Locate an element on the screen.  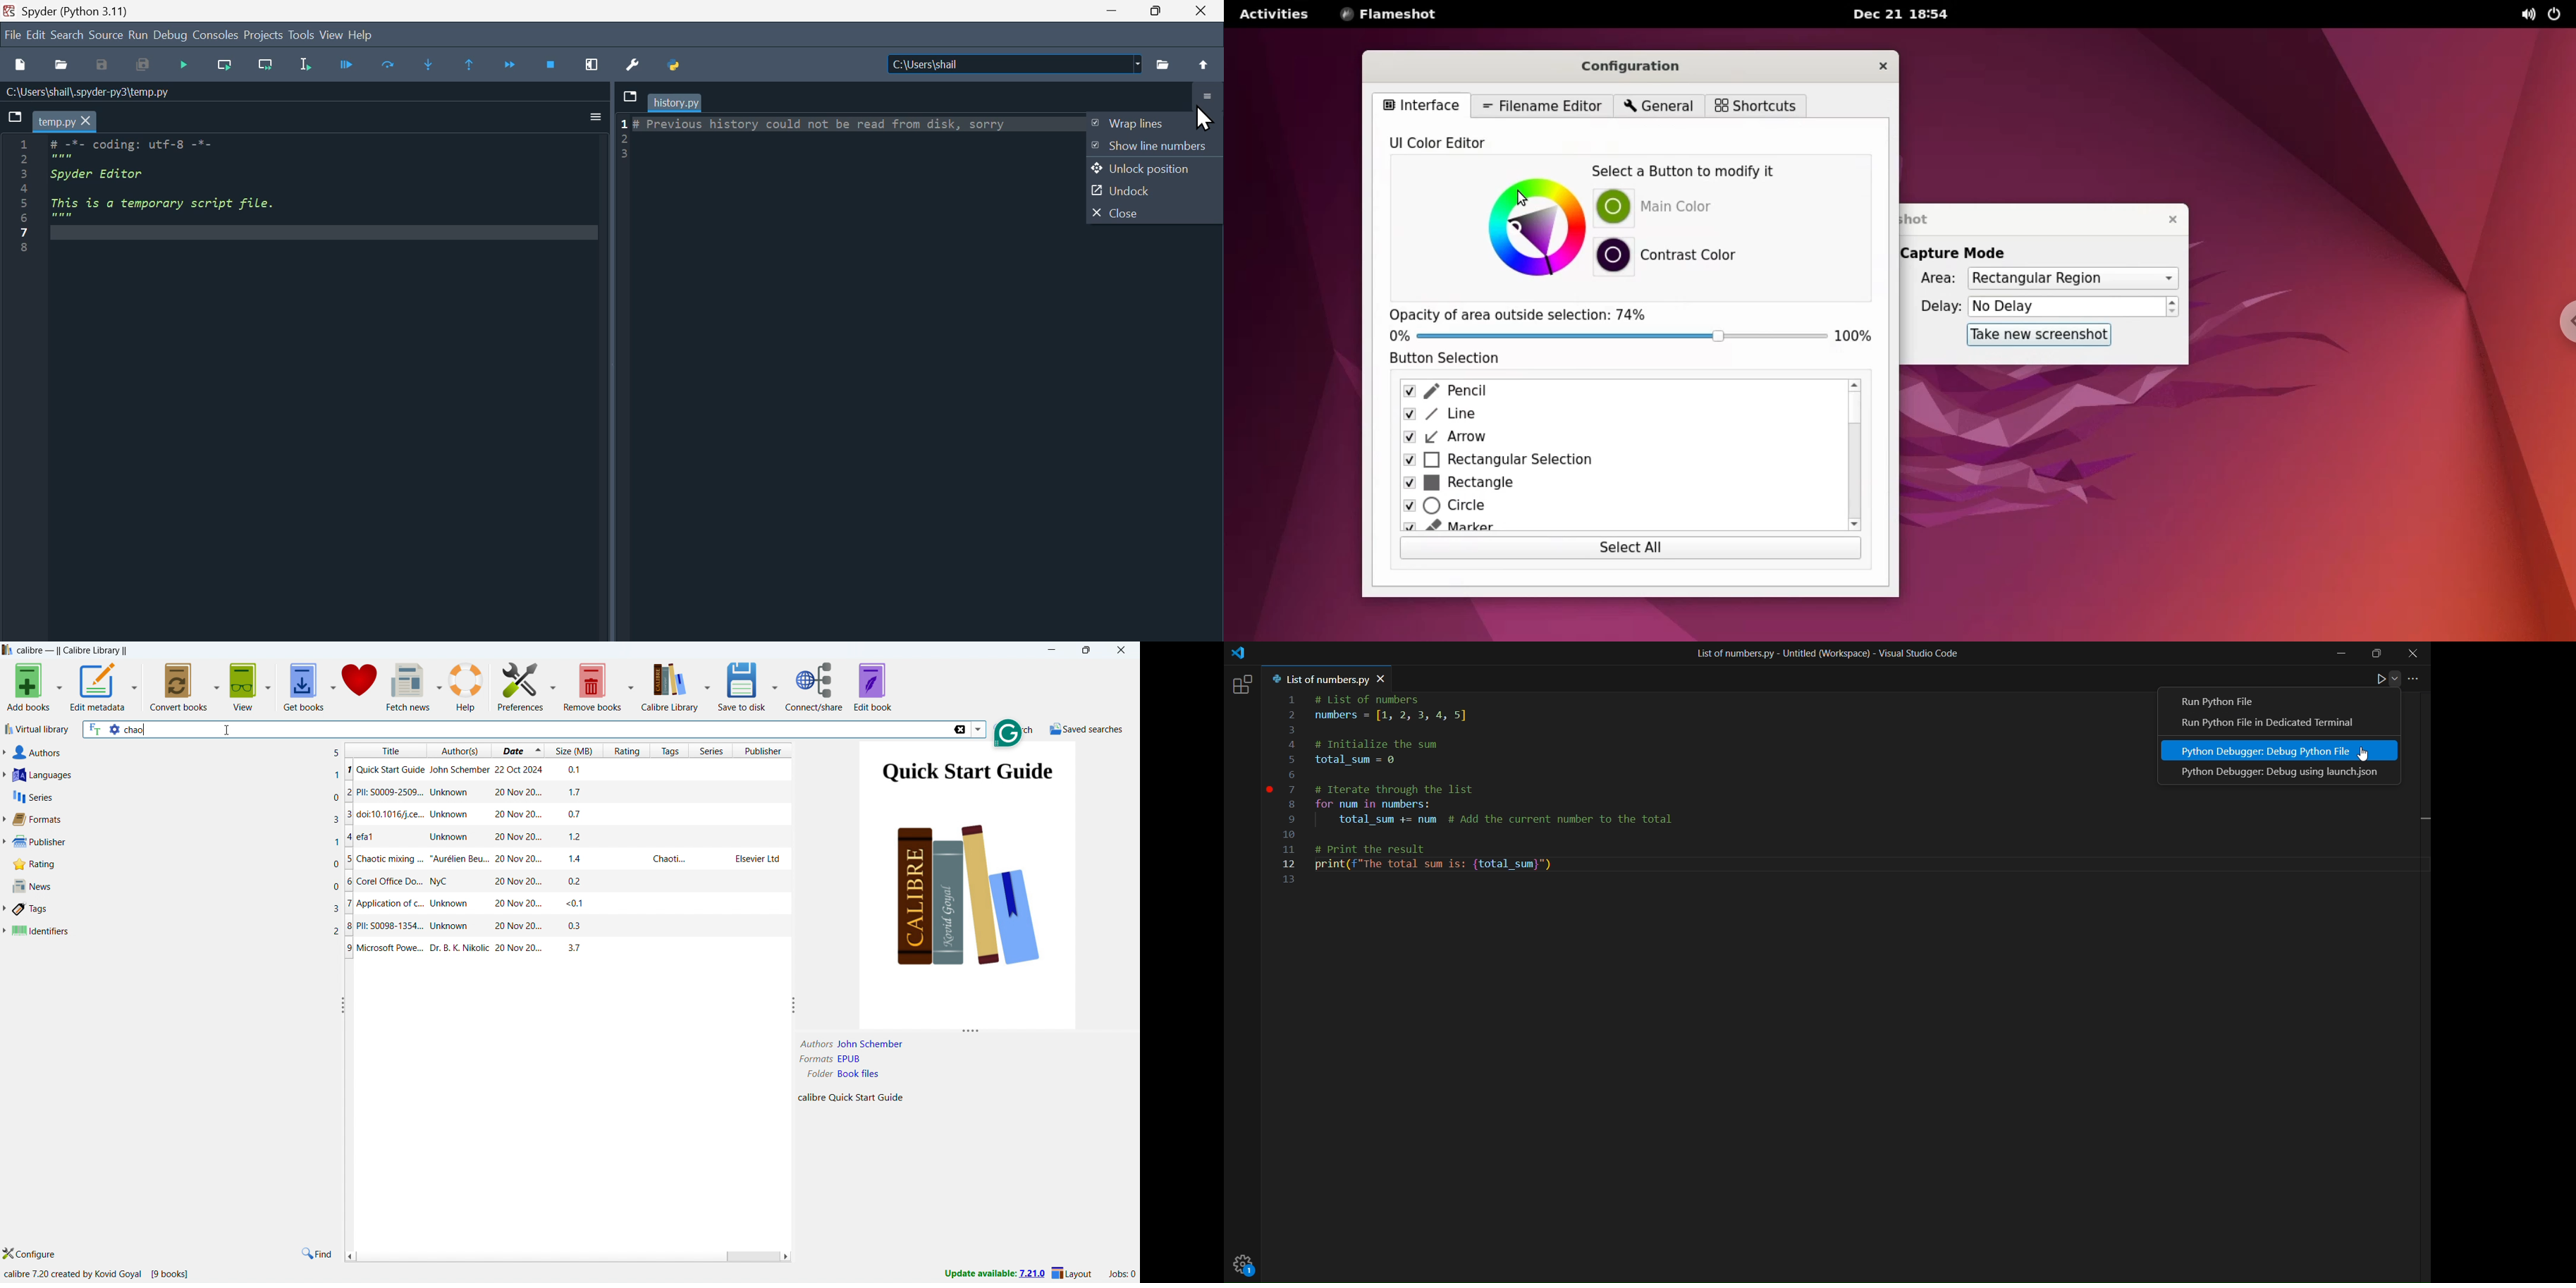
sort by size is located at coordinates (574, 750).